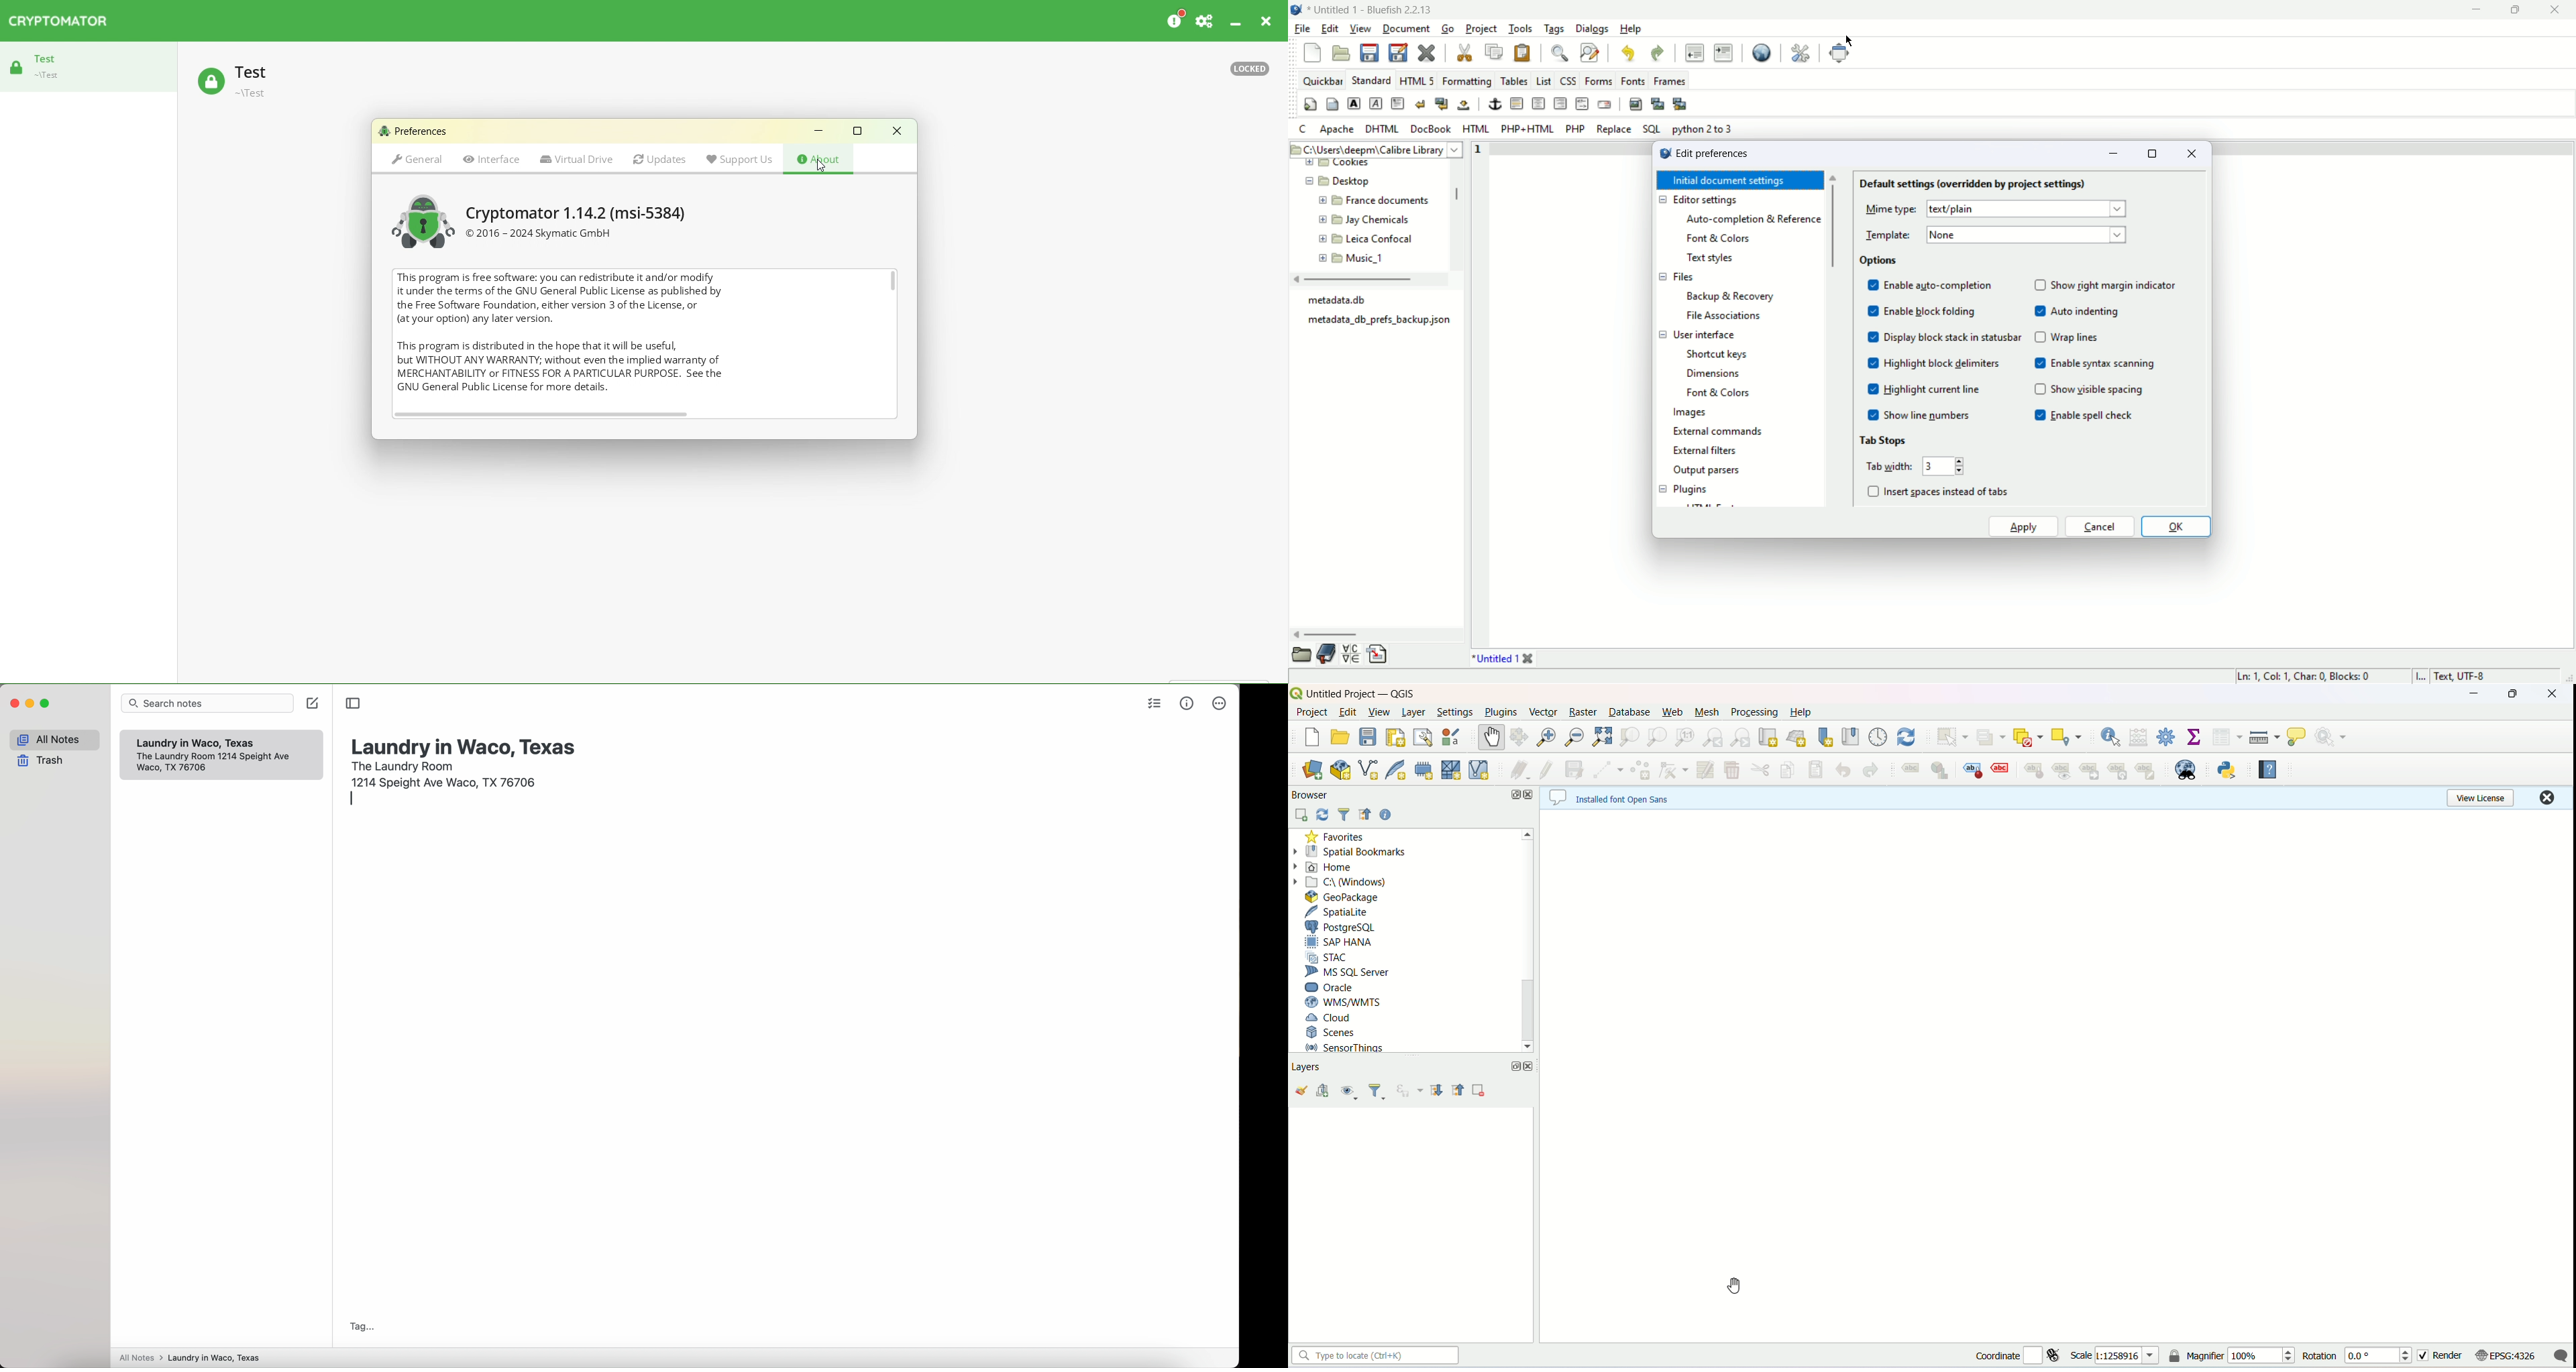 This screenshot has height=1372, width=2576. I want to click on bookmark, so click(1852, 737).